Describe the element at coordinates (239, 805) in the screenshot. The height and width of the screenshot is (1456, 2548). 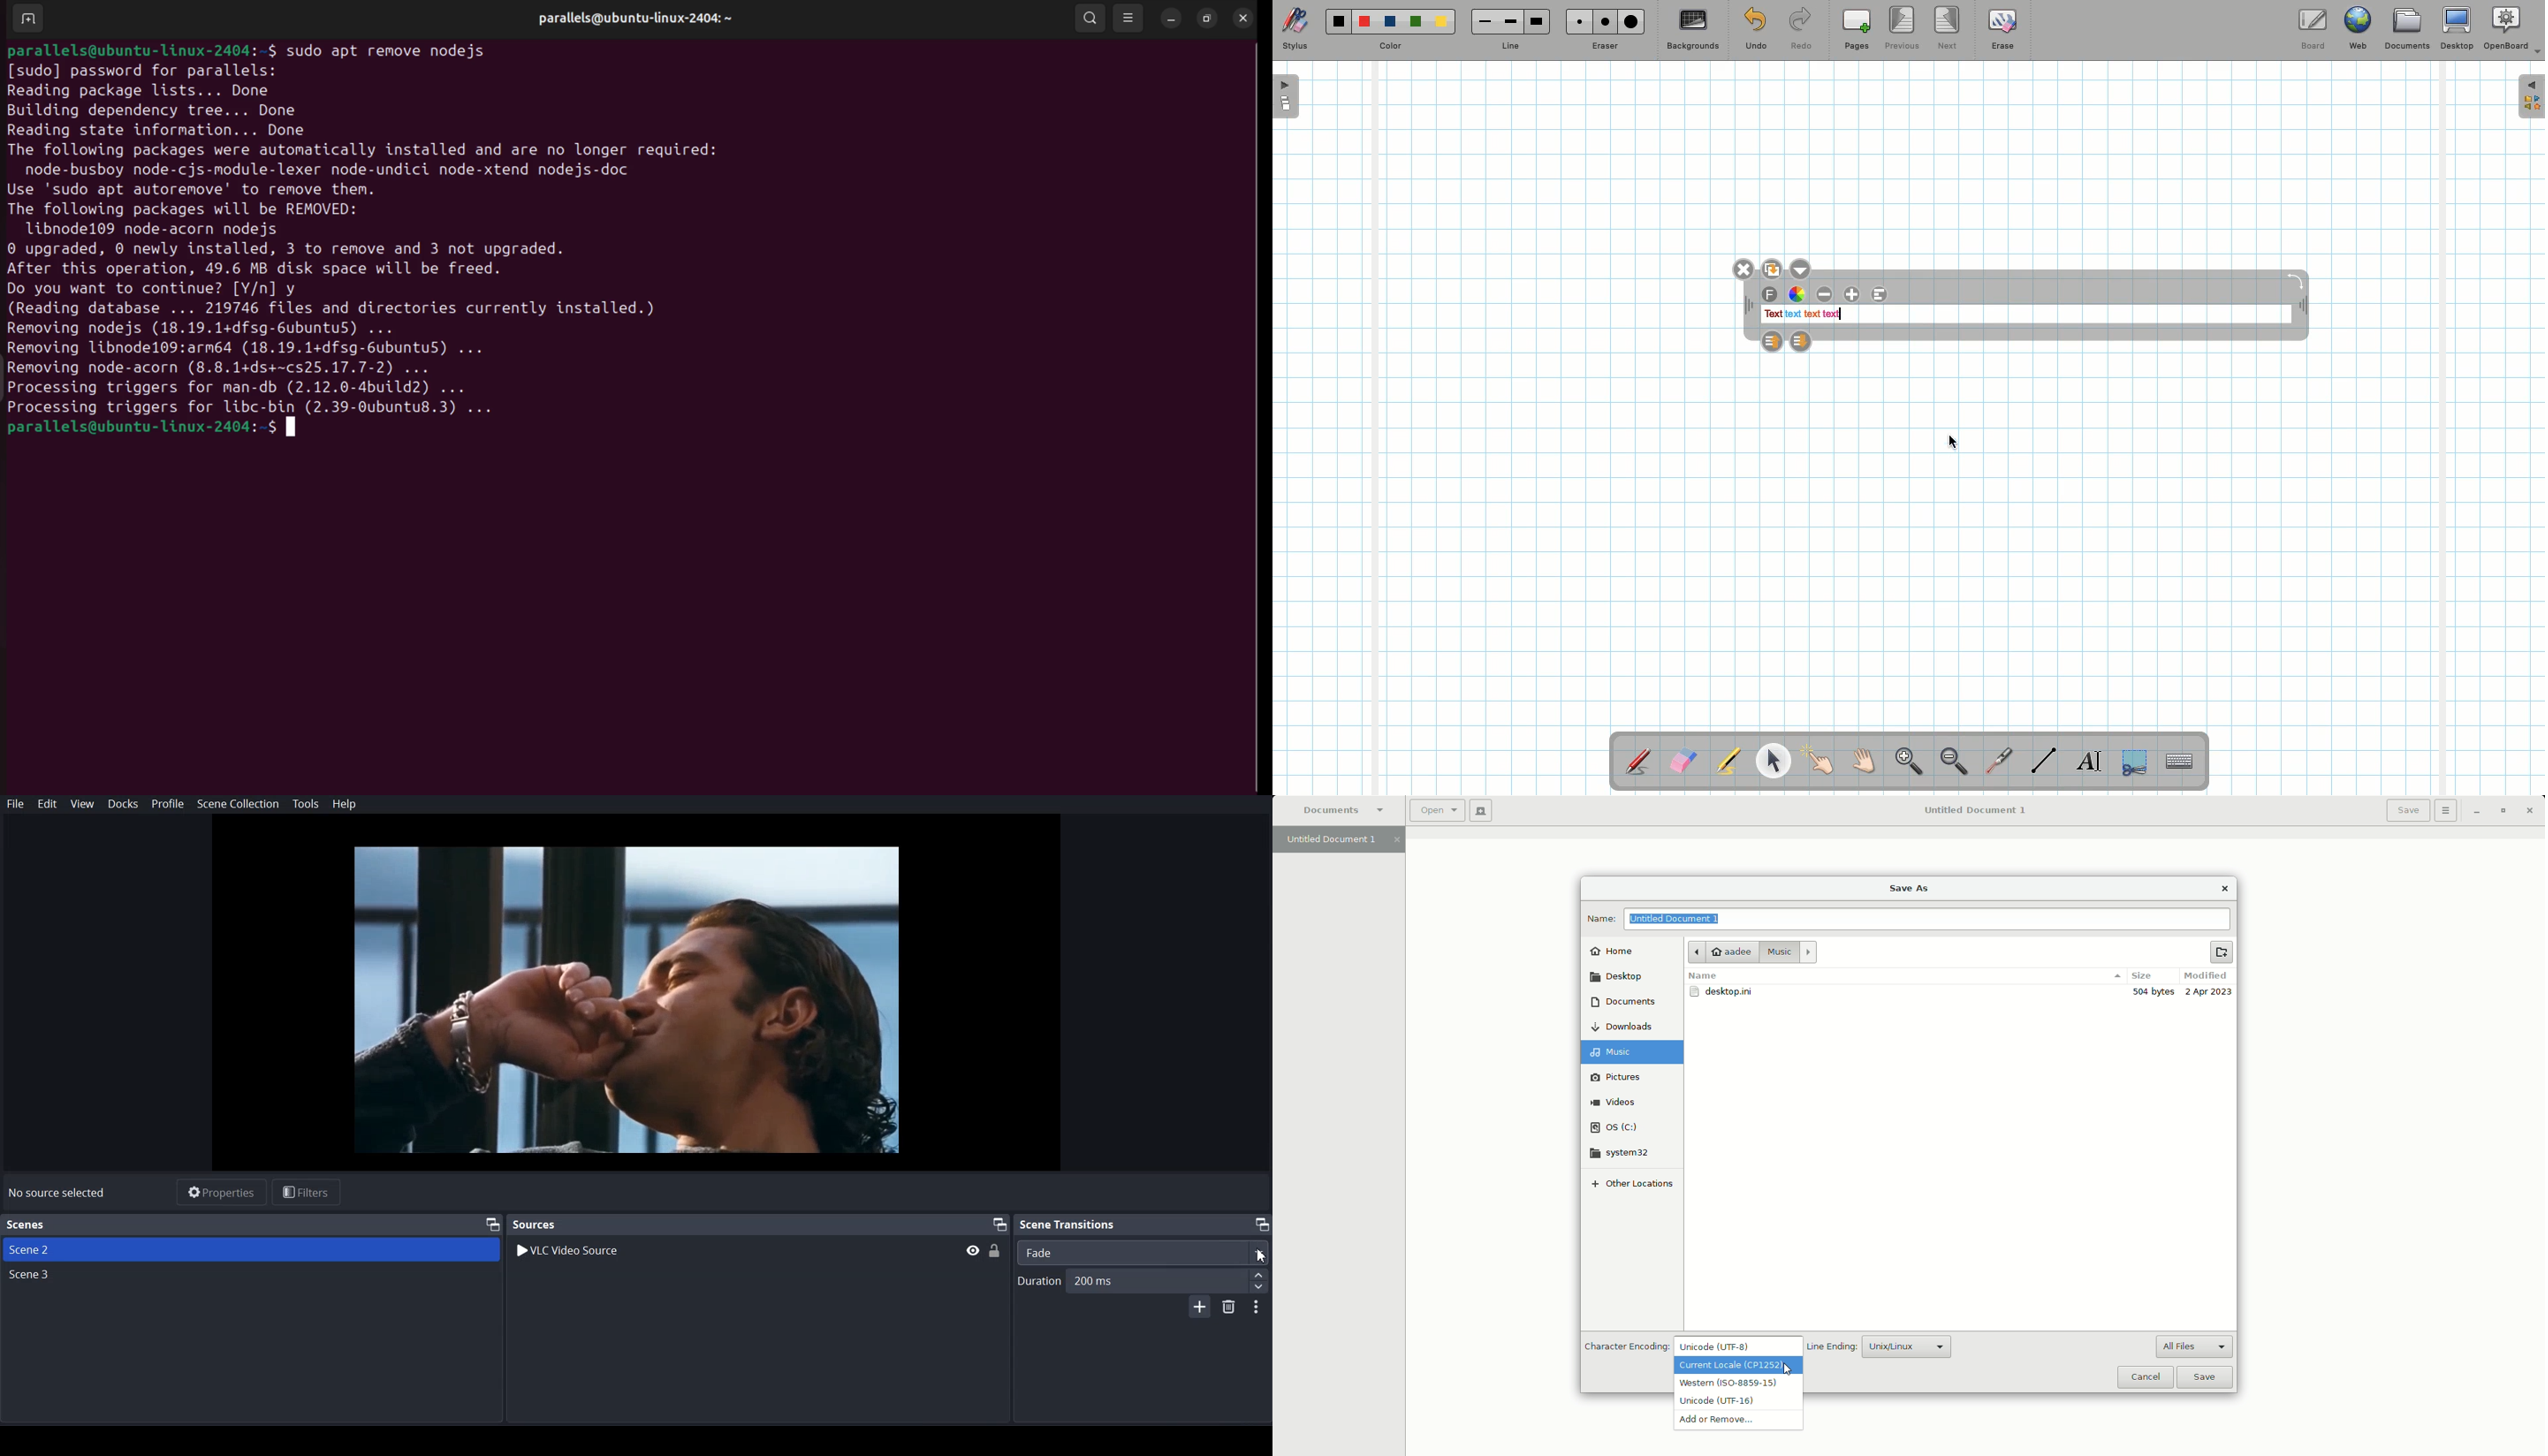
I see `Scene Collection` at that location.